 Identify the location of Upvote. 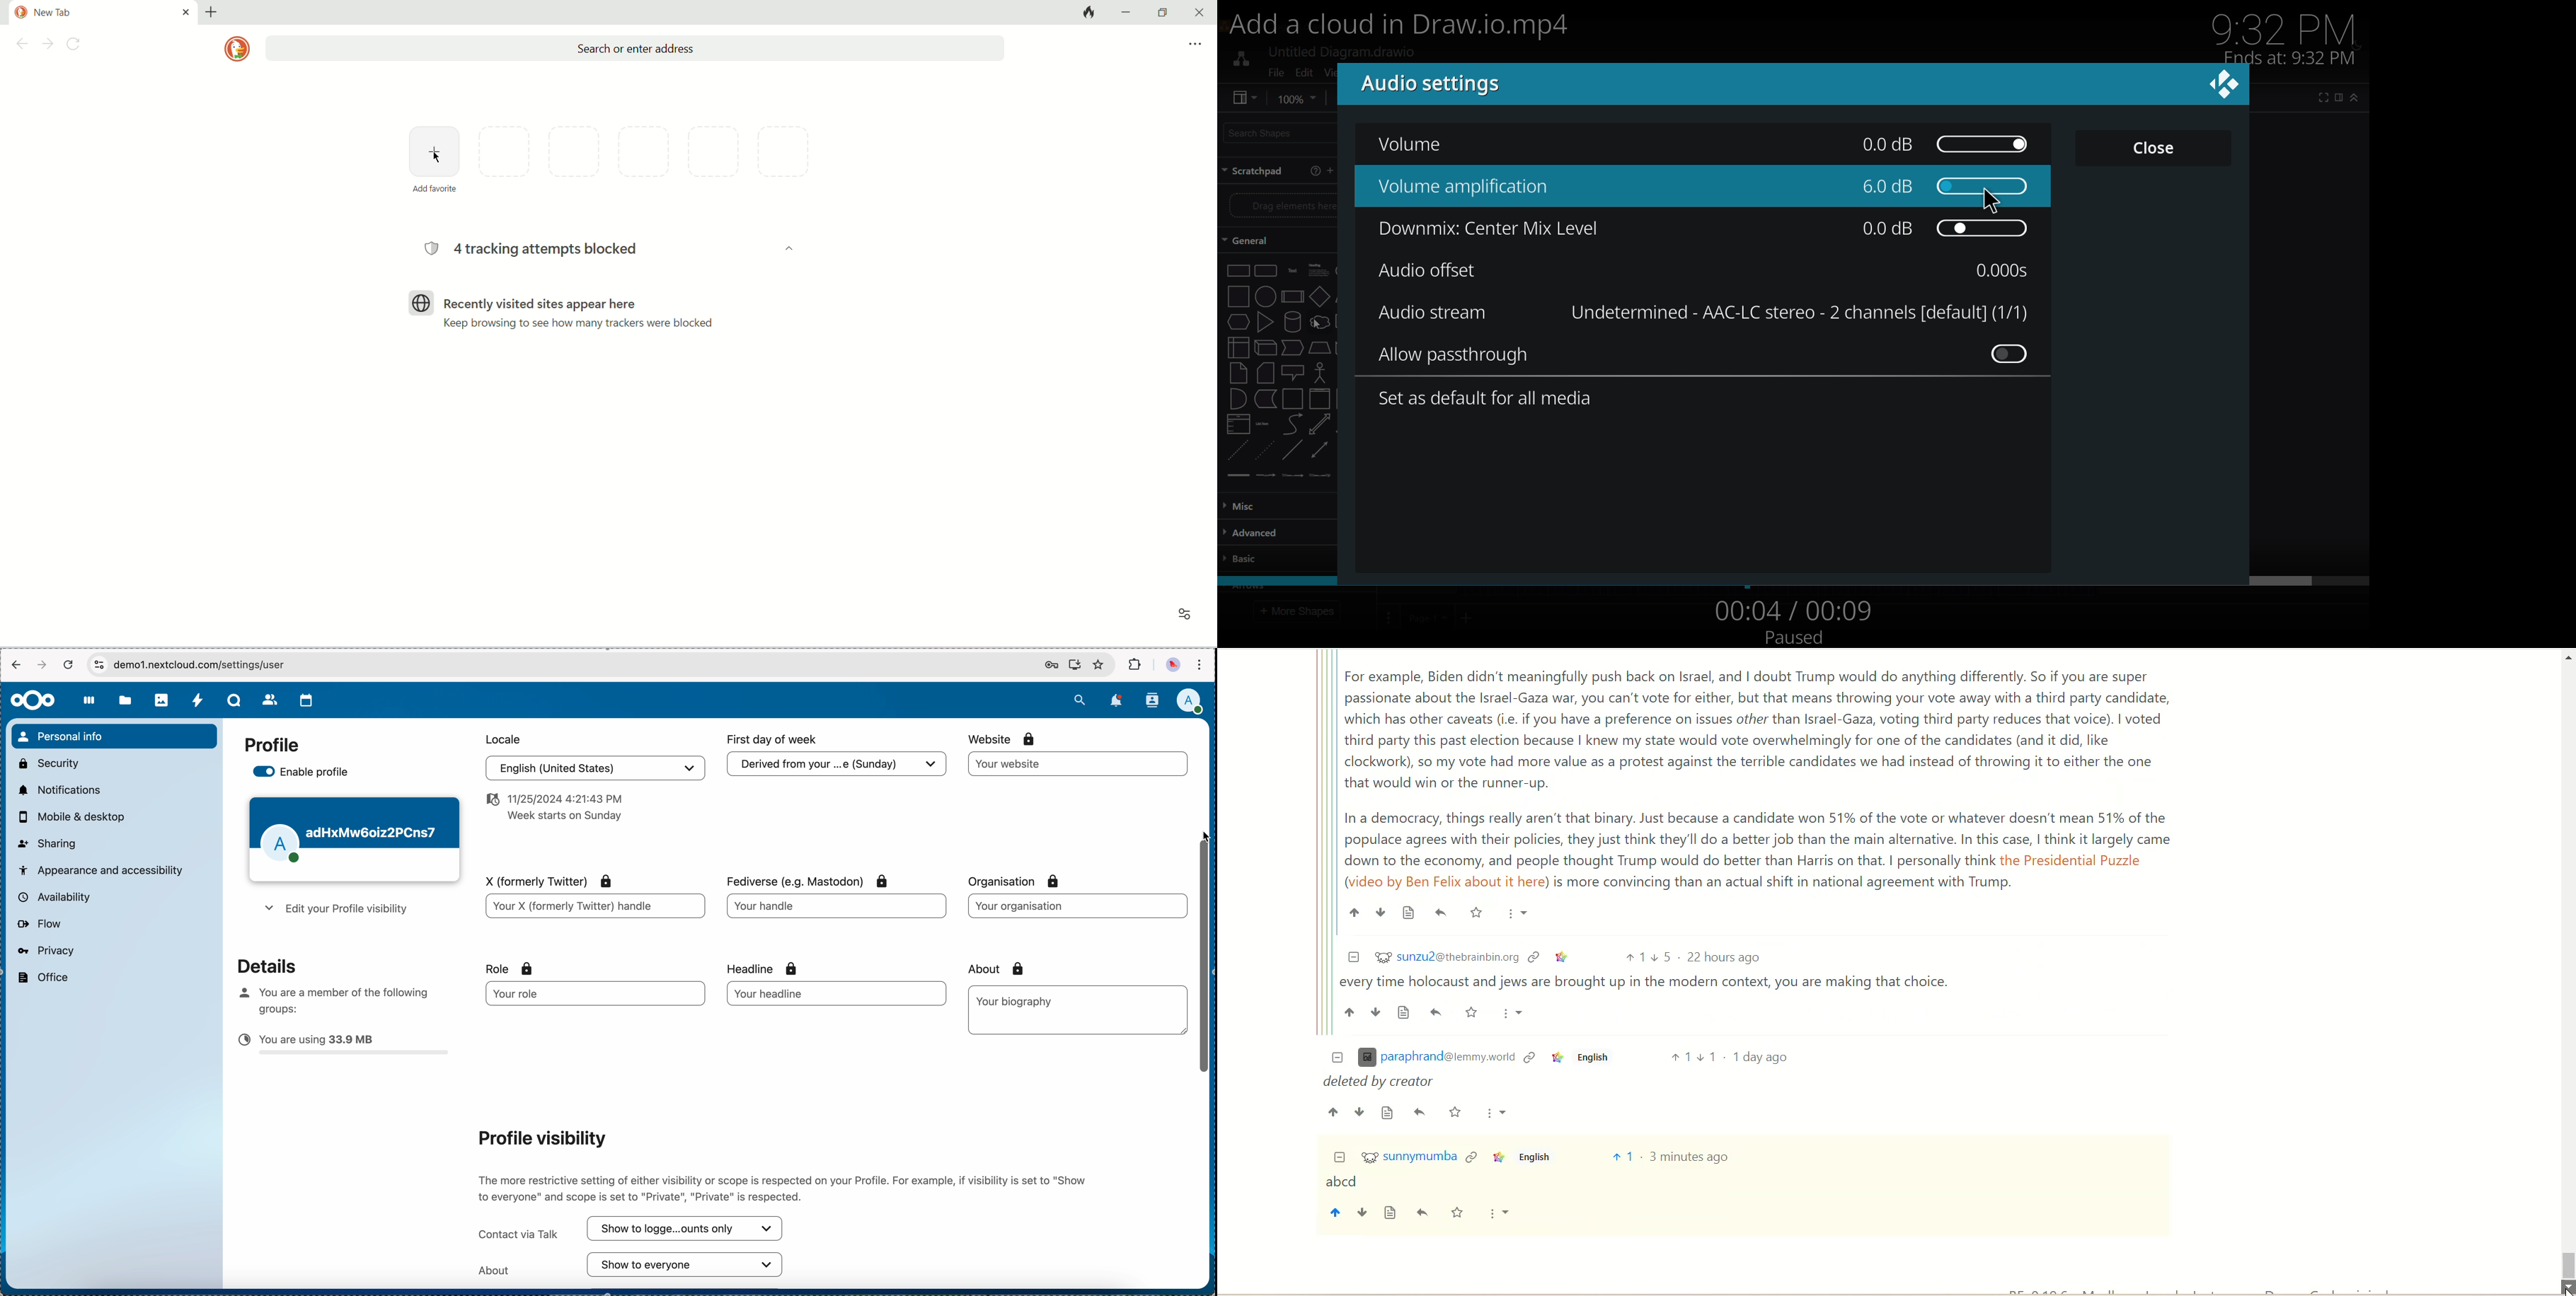
(1351, 1011).